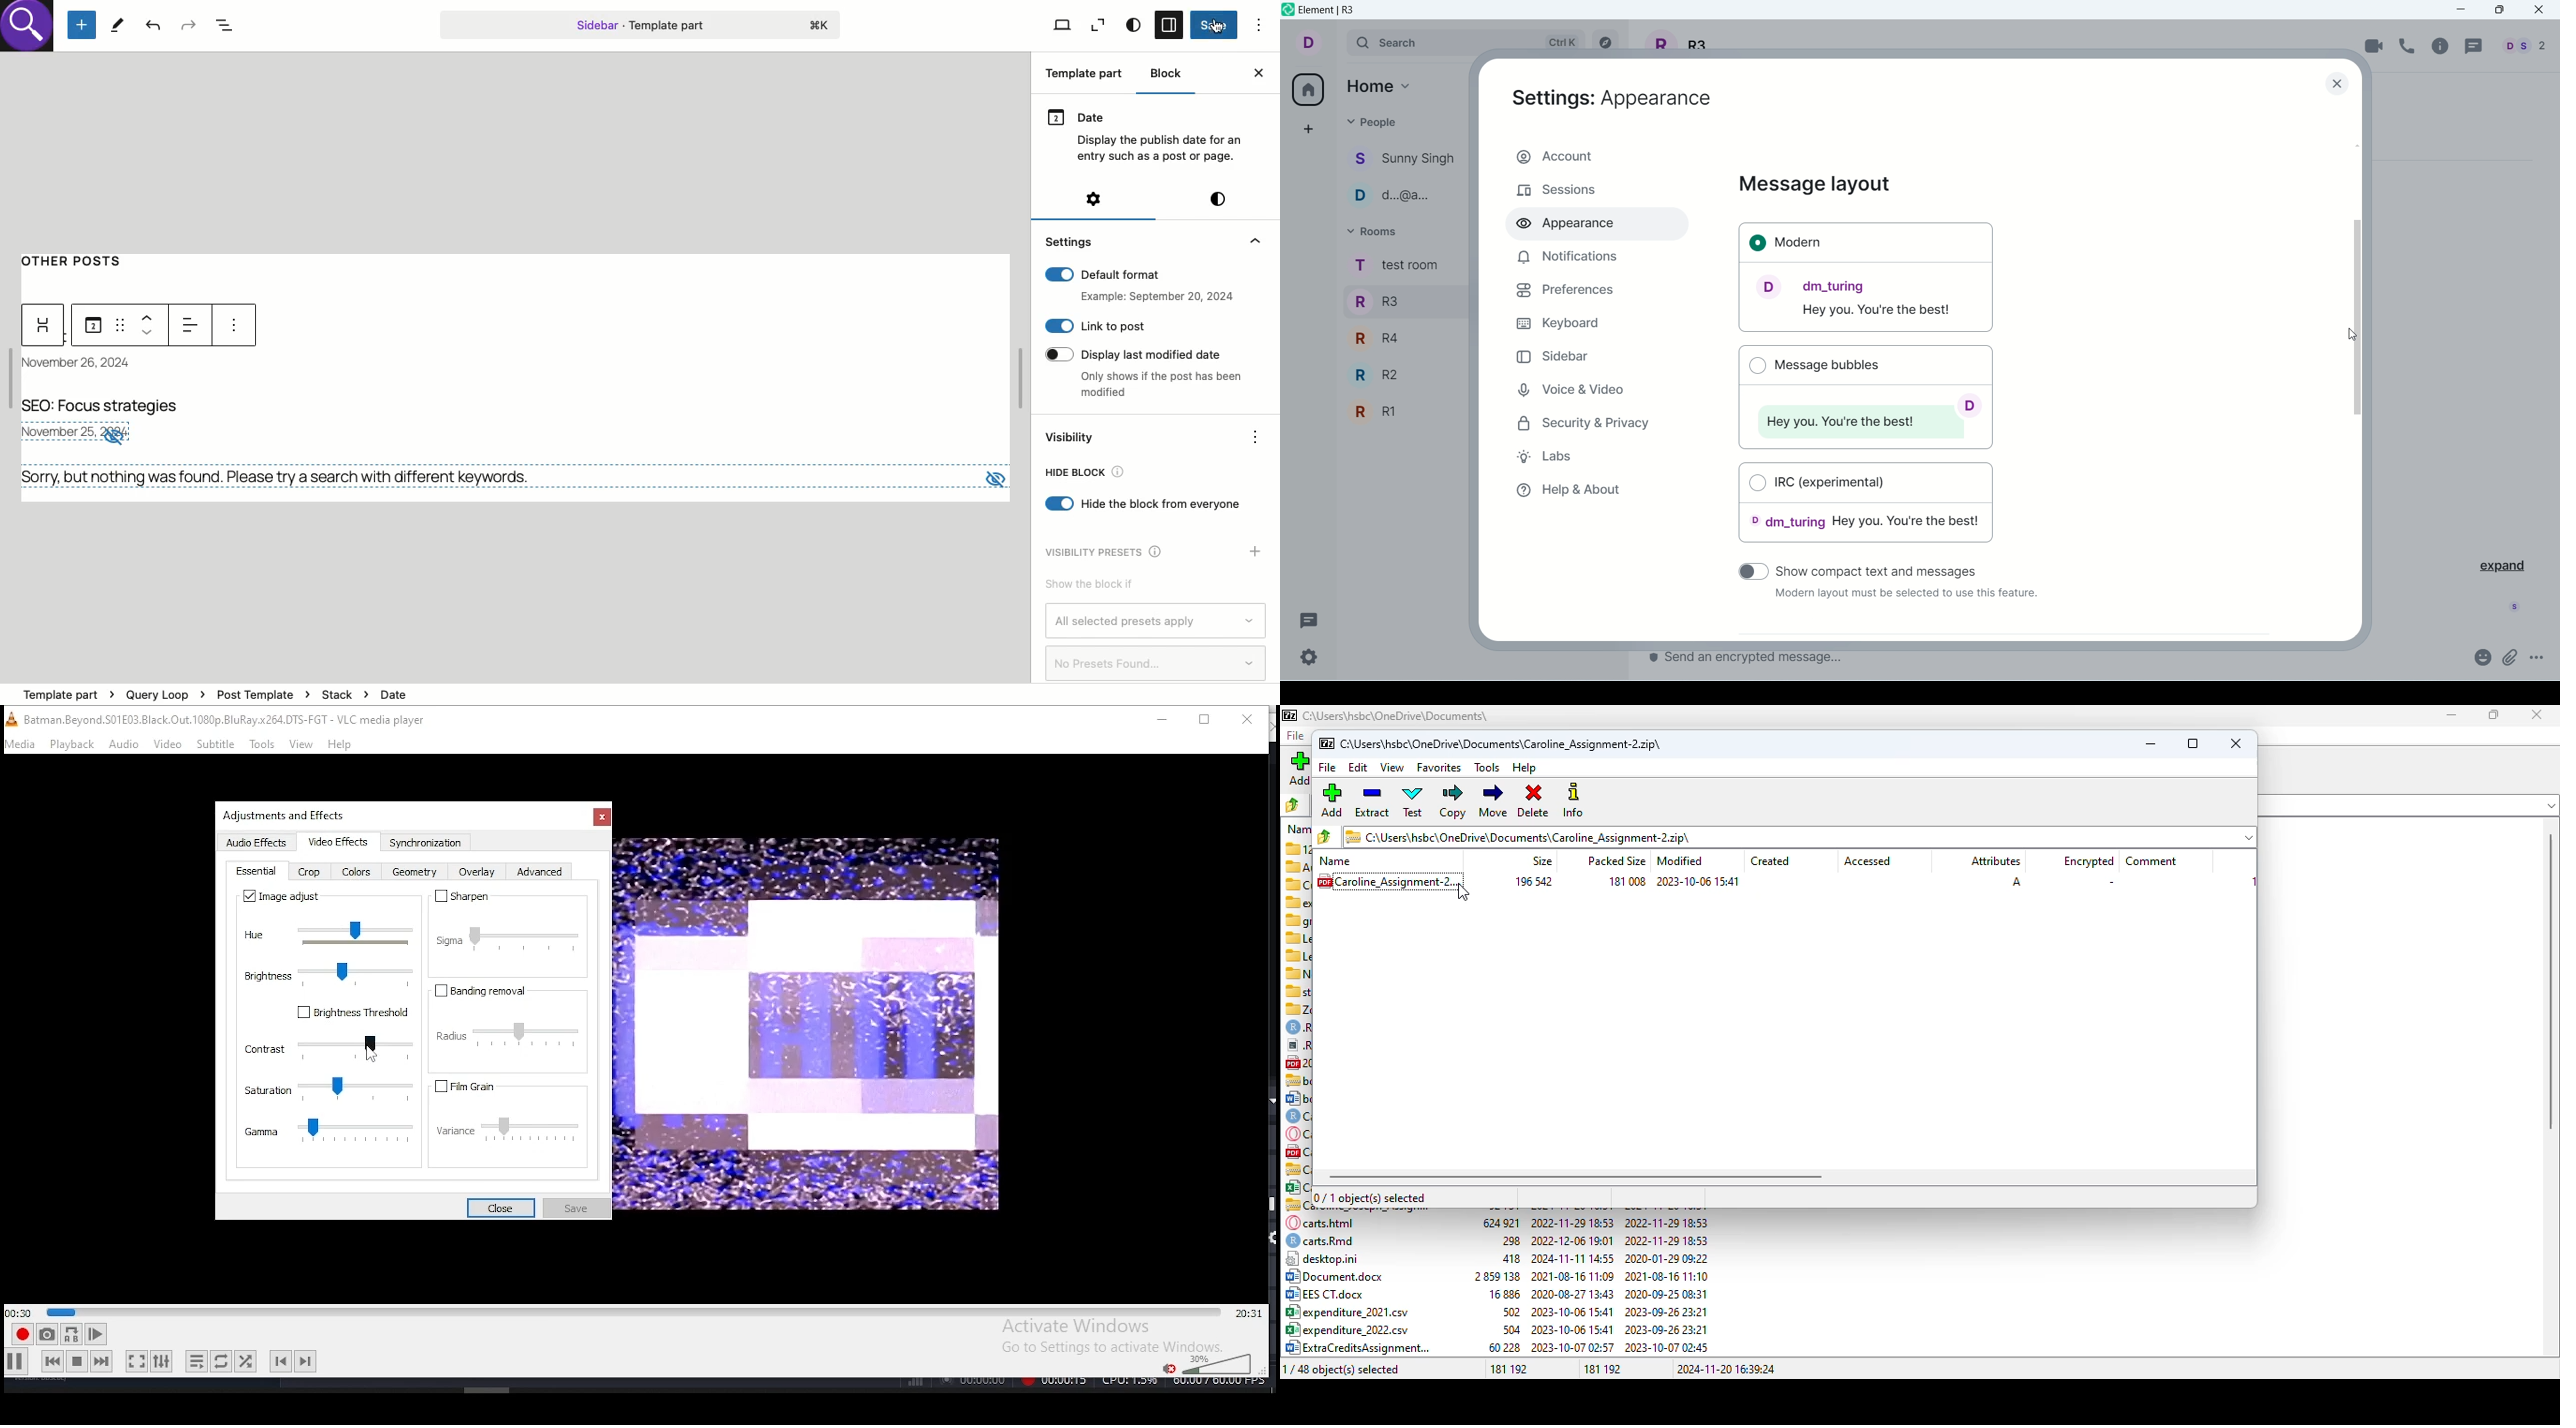 The height and width of the screenshot is (1428, 2576). Describe the element at coordinates (1887, 569) in the screenshot. I see `show compact text and message` at that location.